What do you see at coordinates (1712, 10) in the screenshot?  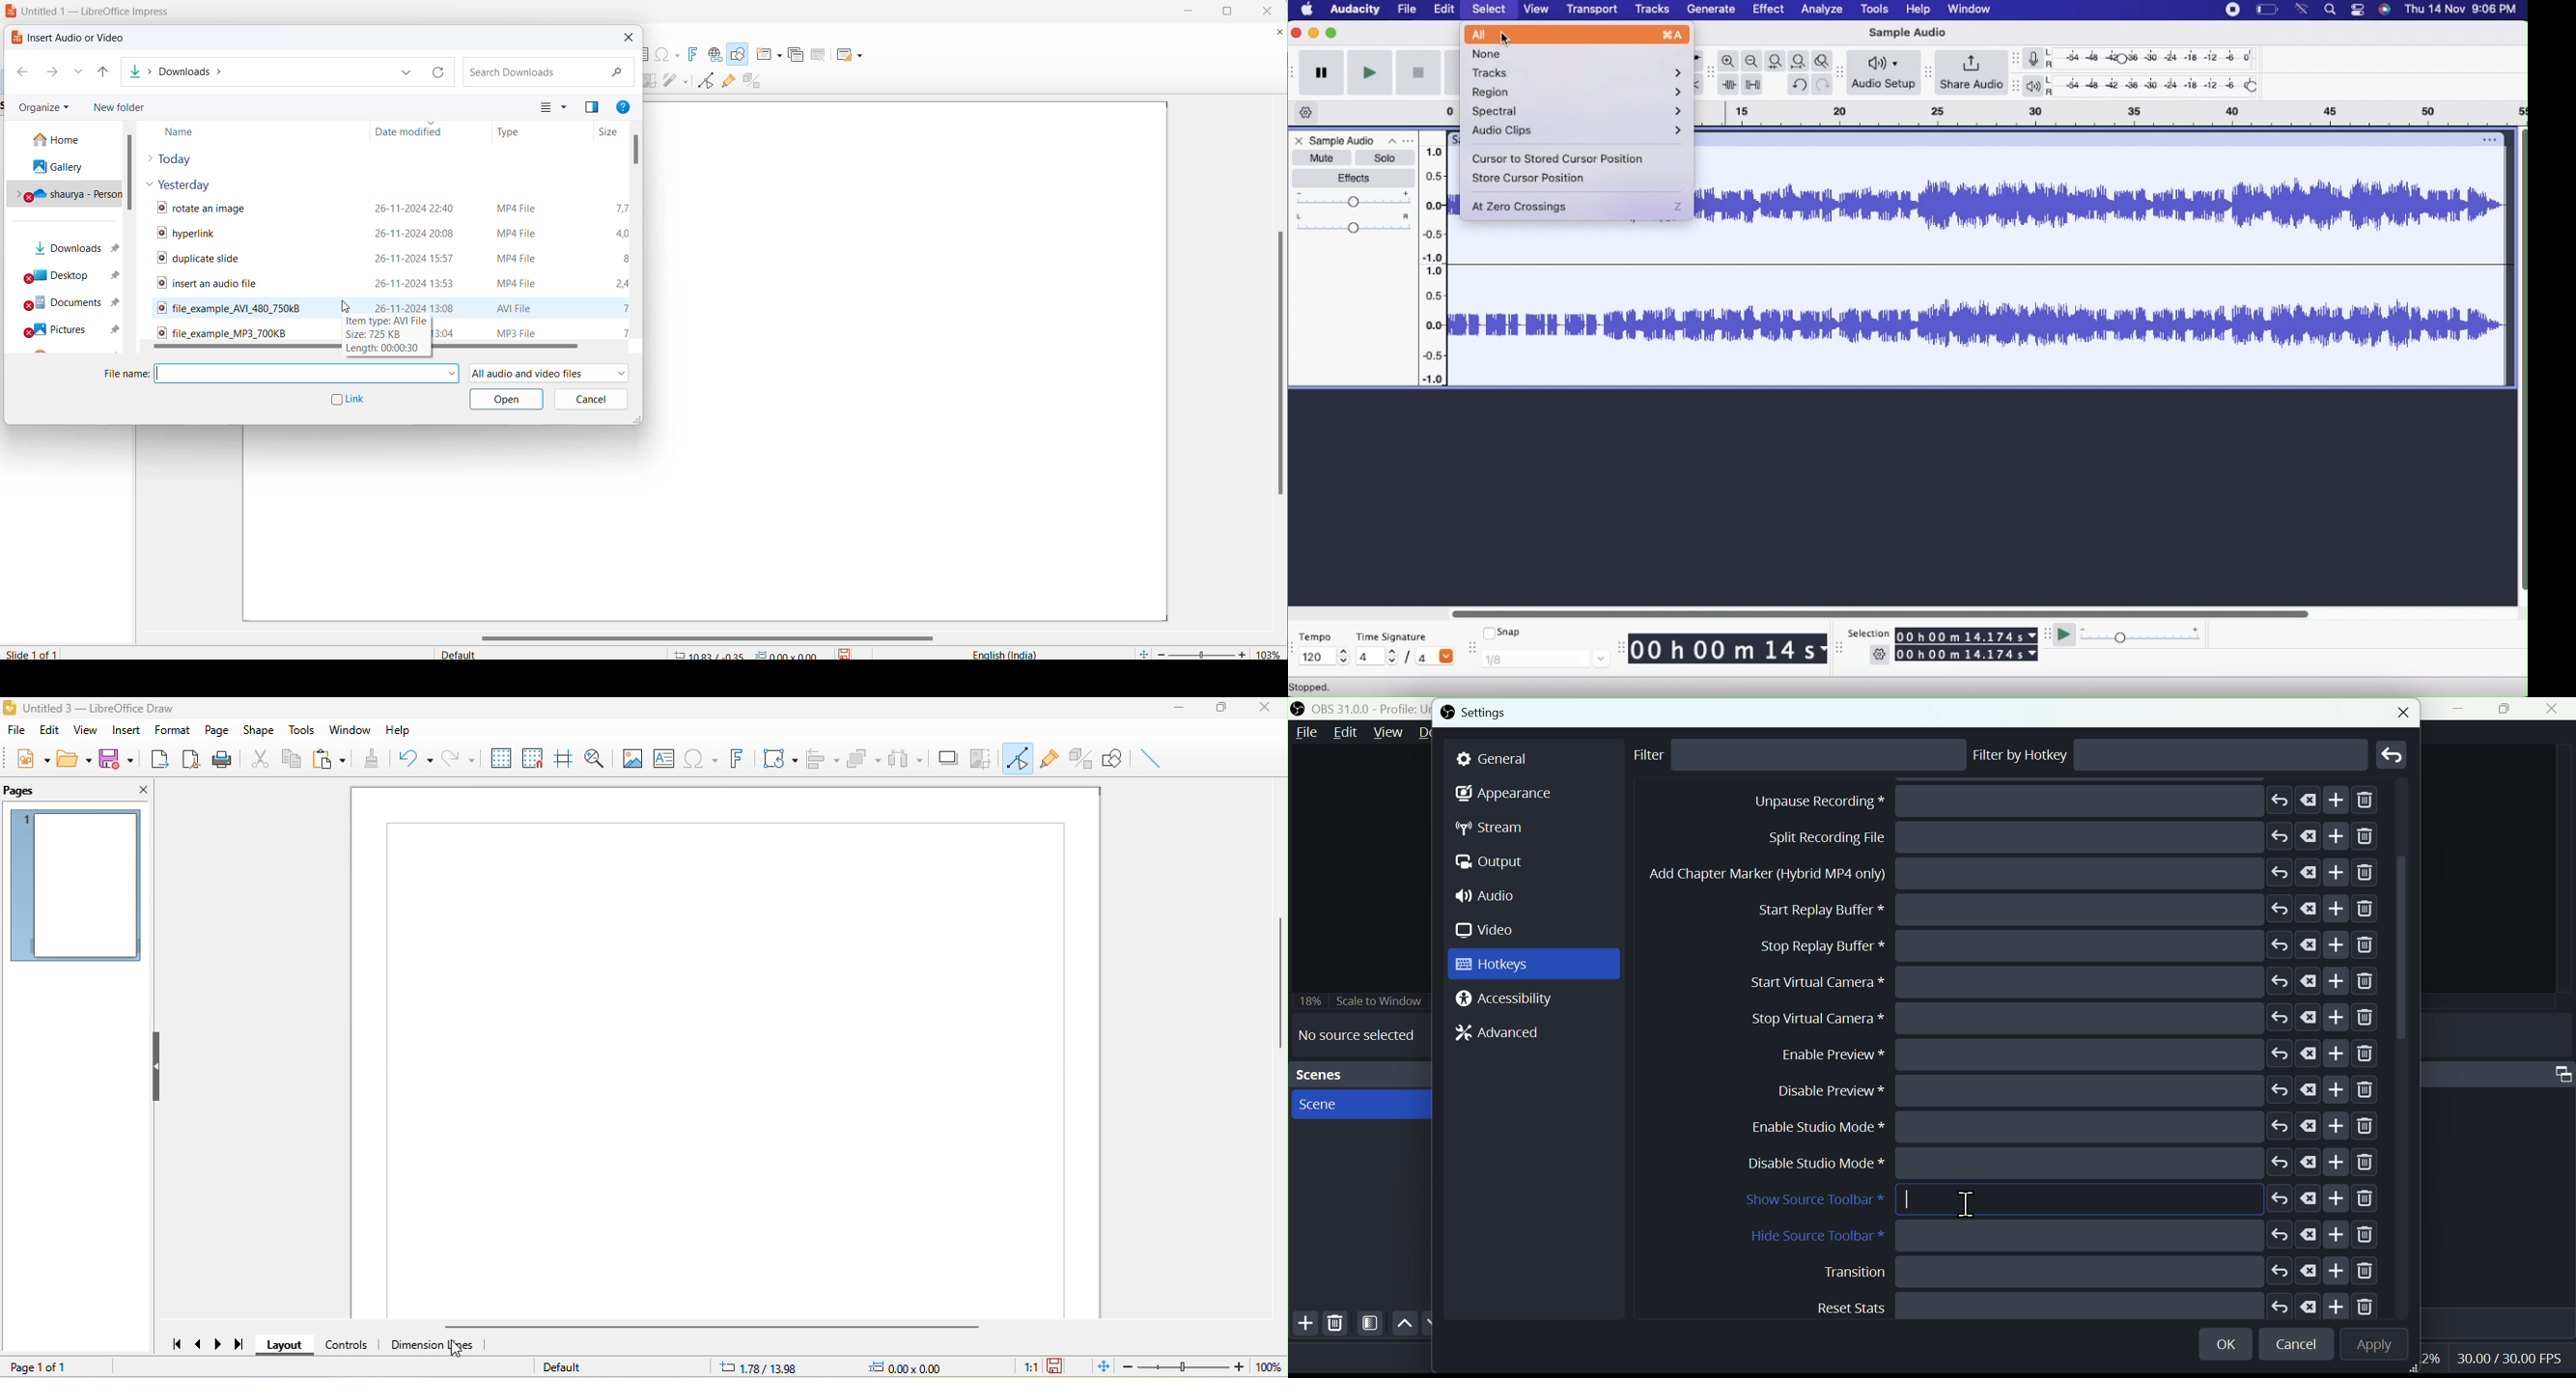 I see `Generate` at bounding box center [1712, 10].